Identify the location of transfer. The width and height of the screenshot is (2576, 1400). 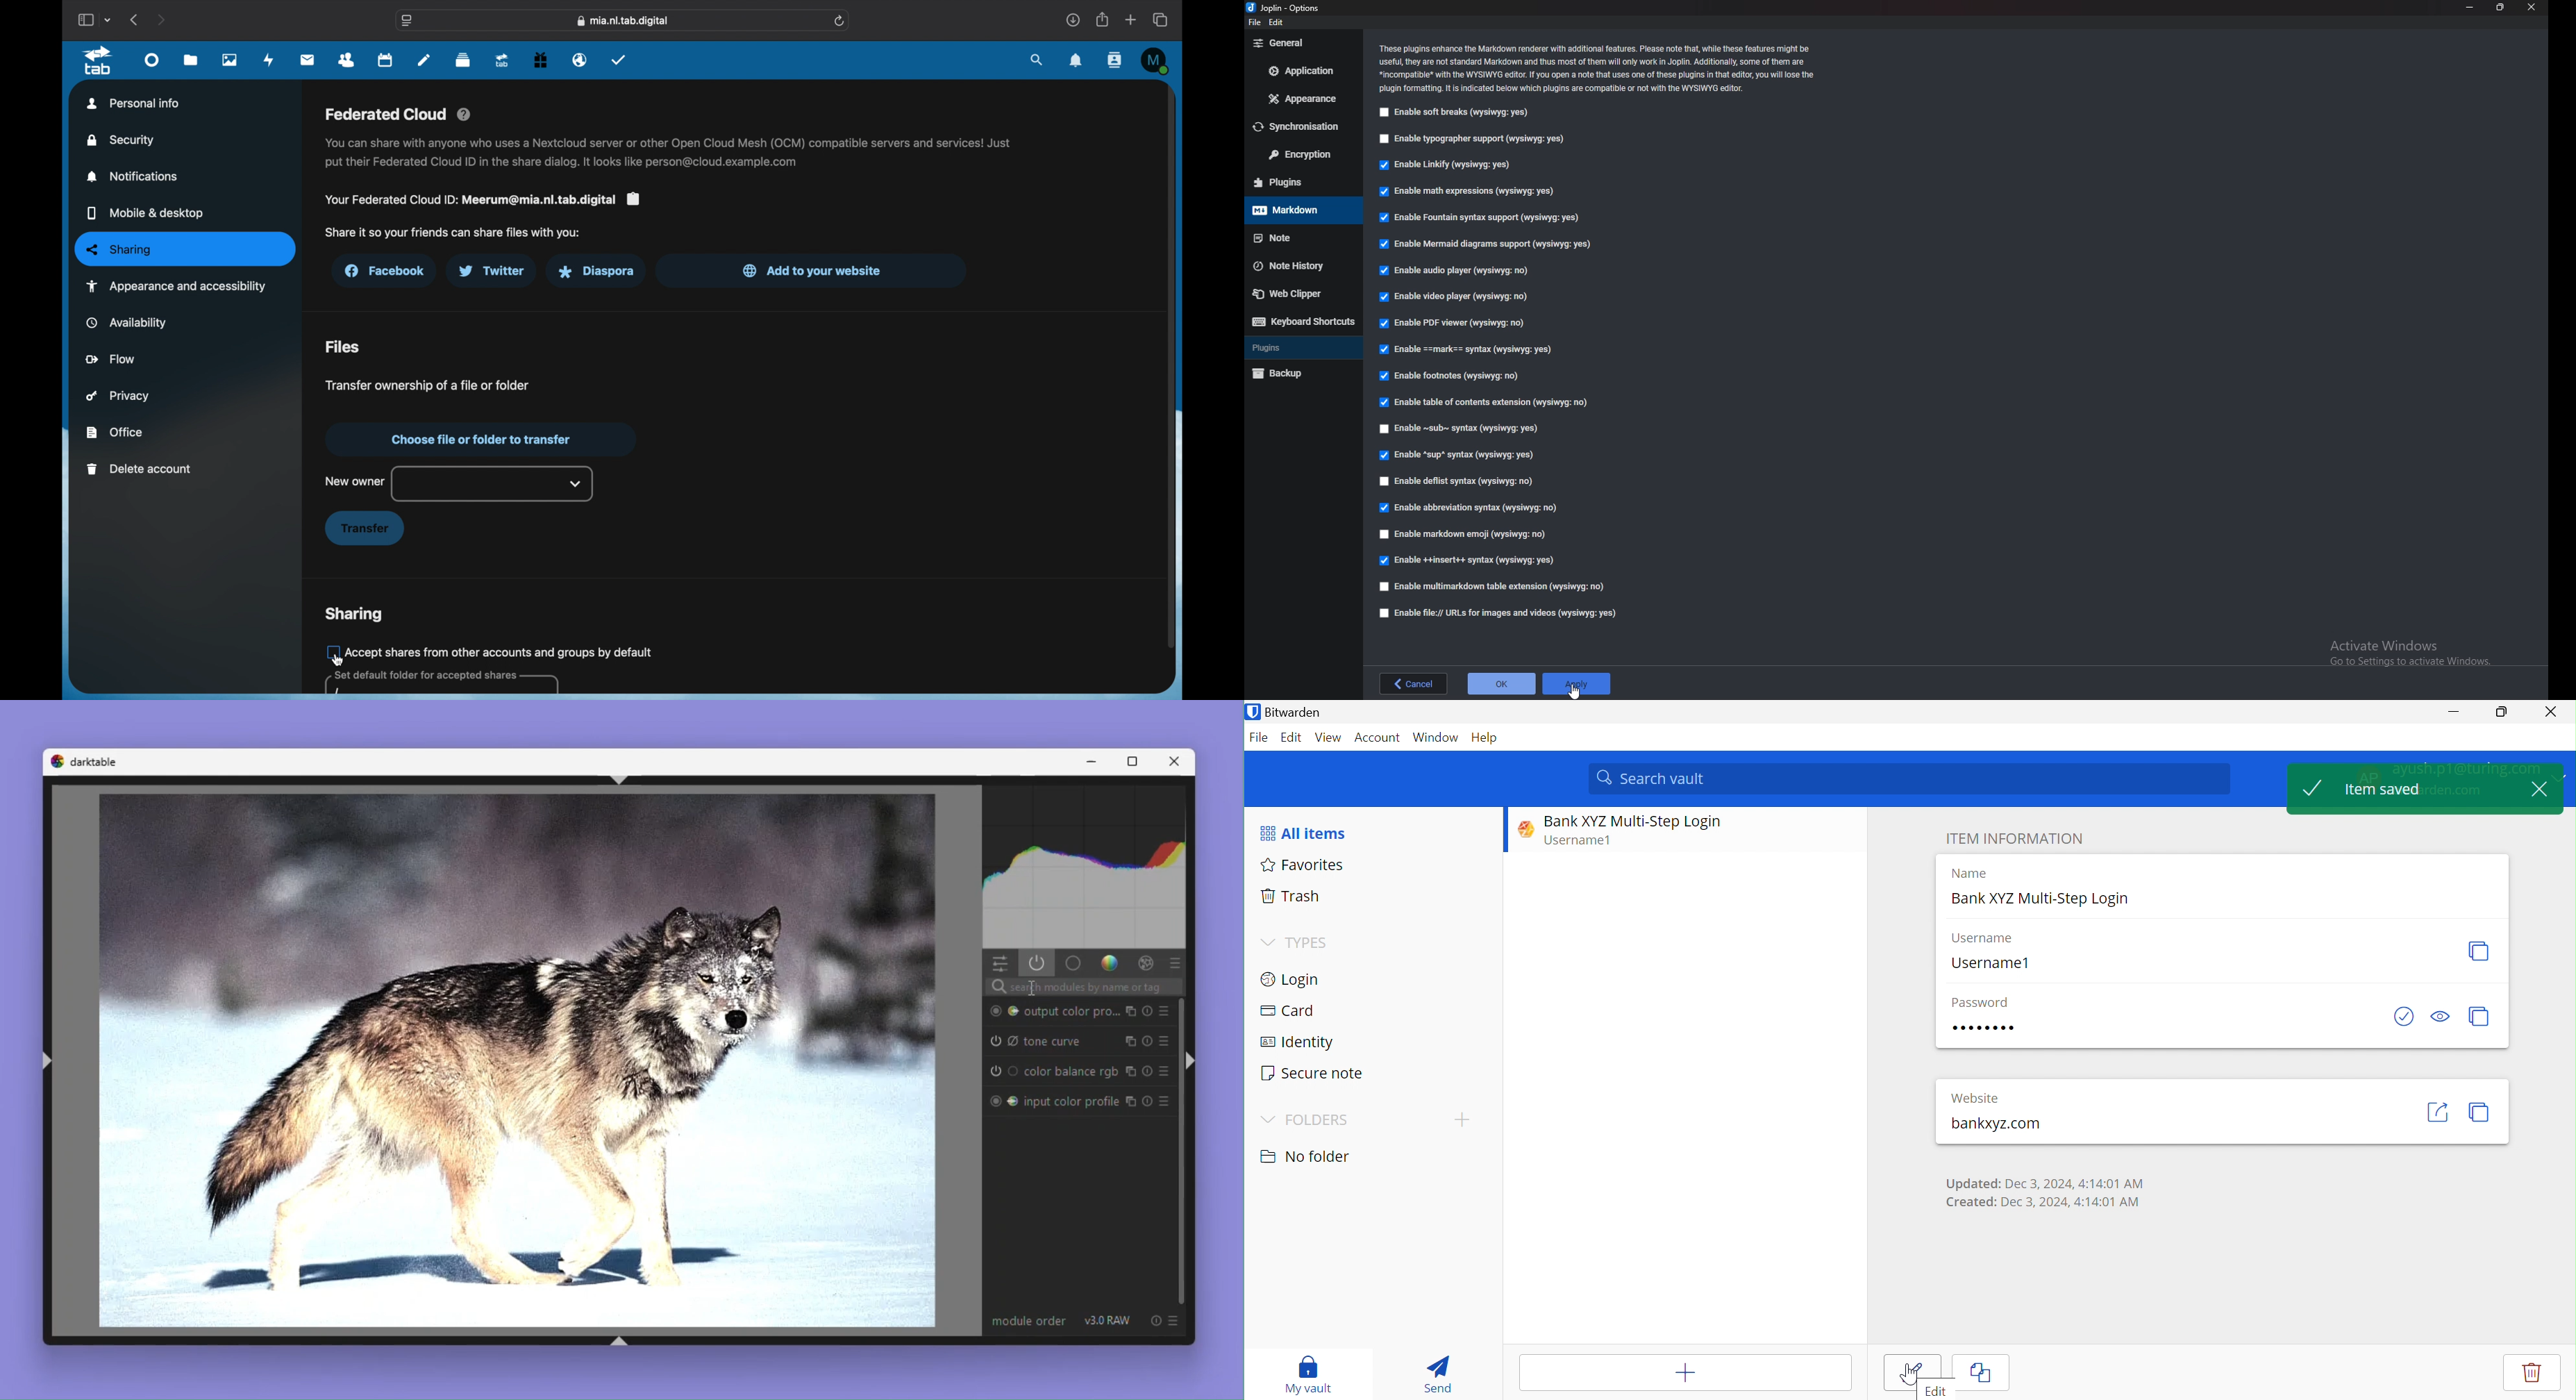
(364, 529).